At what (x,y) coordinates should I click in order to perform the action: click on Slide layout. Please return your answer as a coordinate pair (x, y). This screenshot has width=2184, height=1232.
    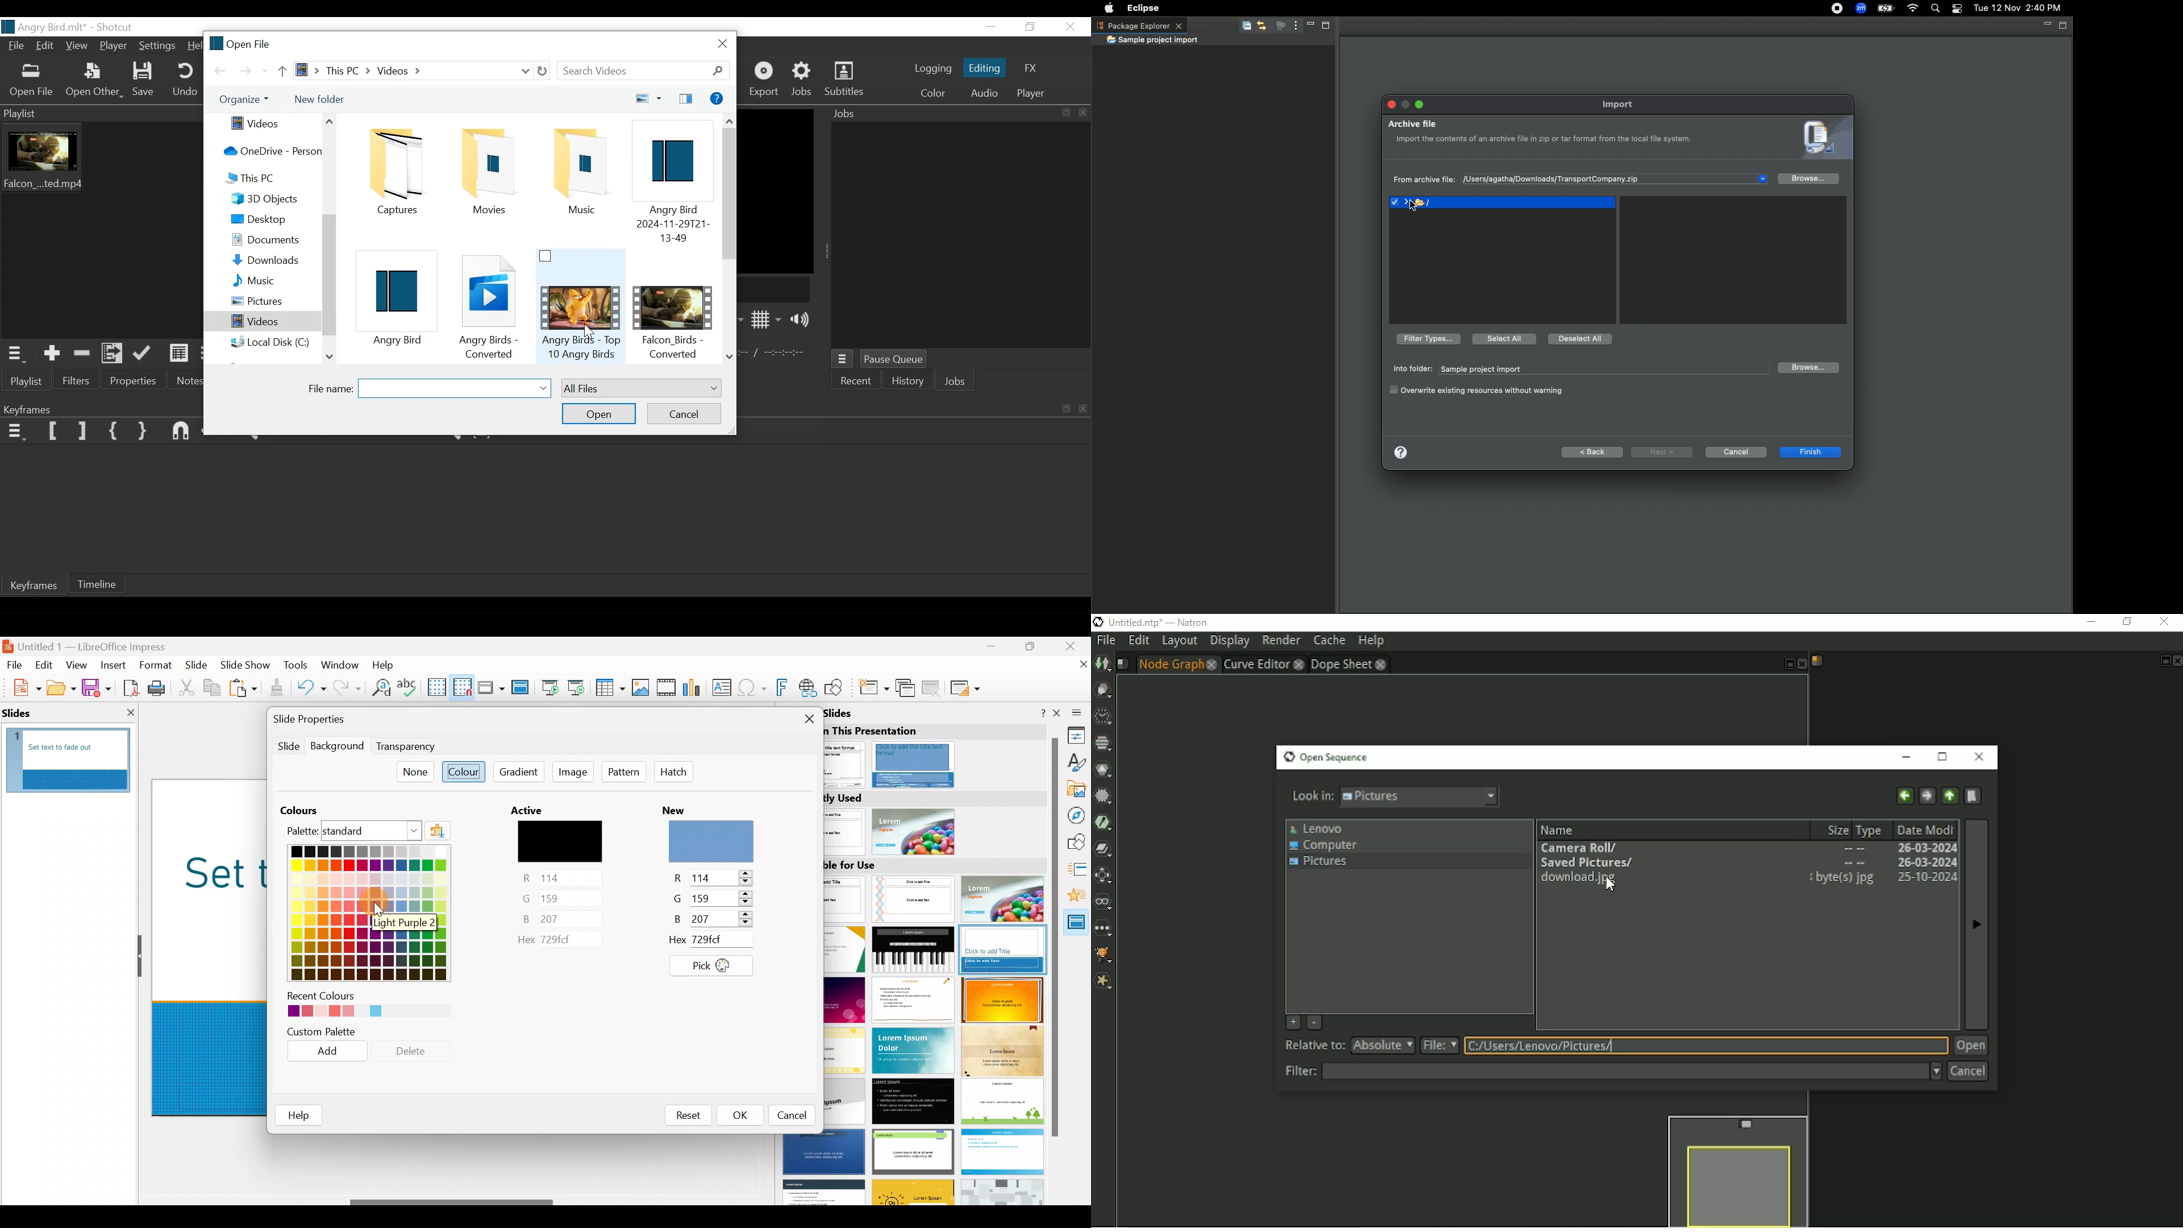
    Looking at the image, I should click on (966, 688).